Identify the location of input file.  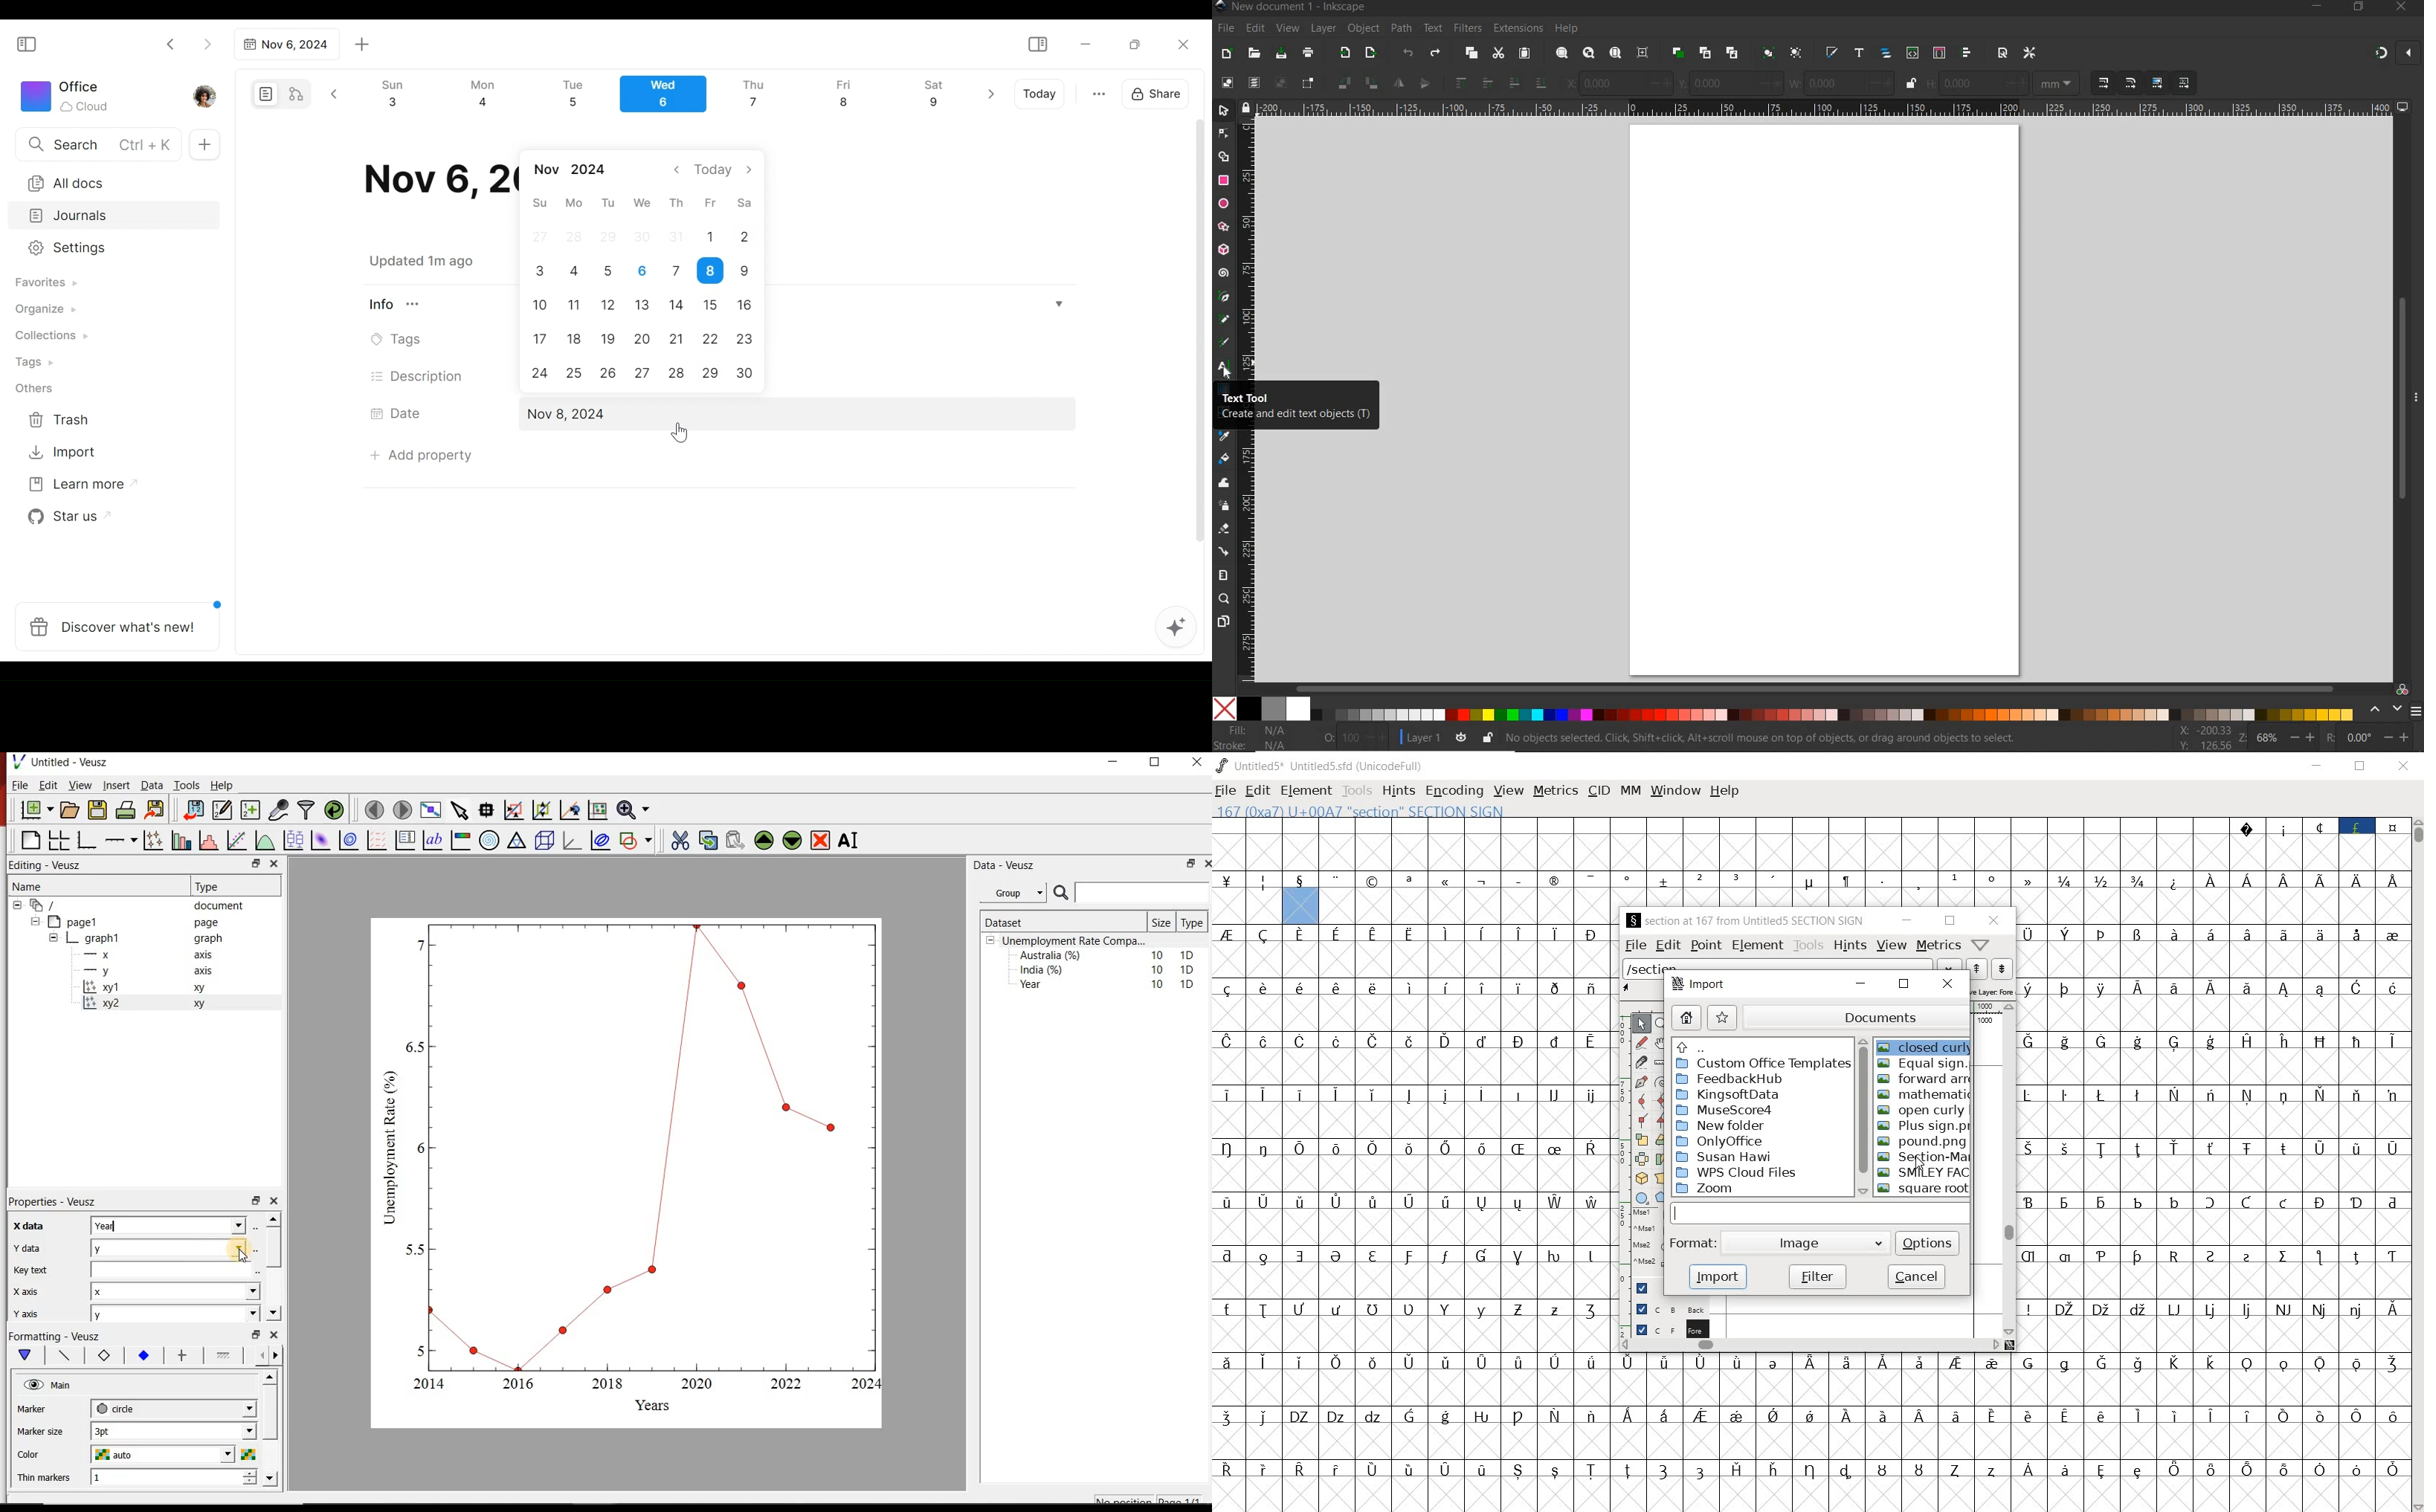
(1821, 1212).